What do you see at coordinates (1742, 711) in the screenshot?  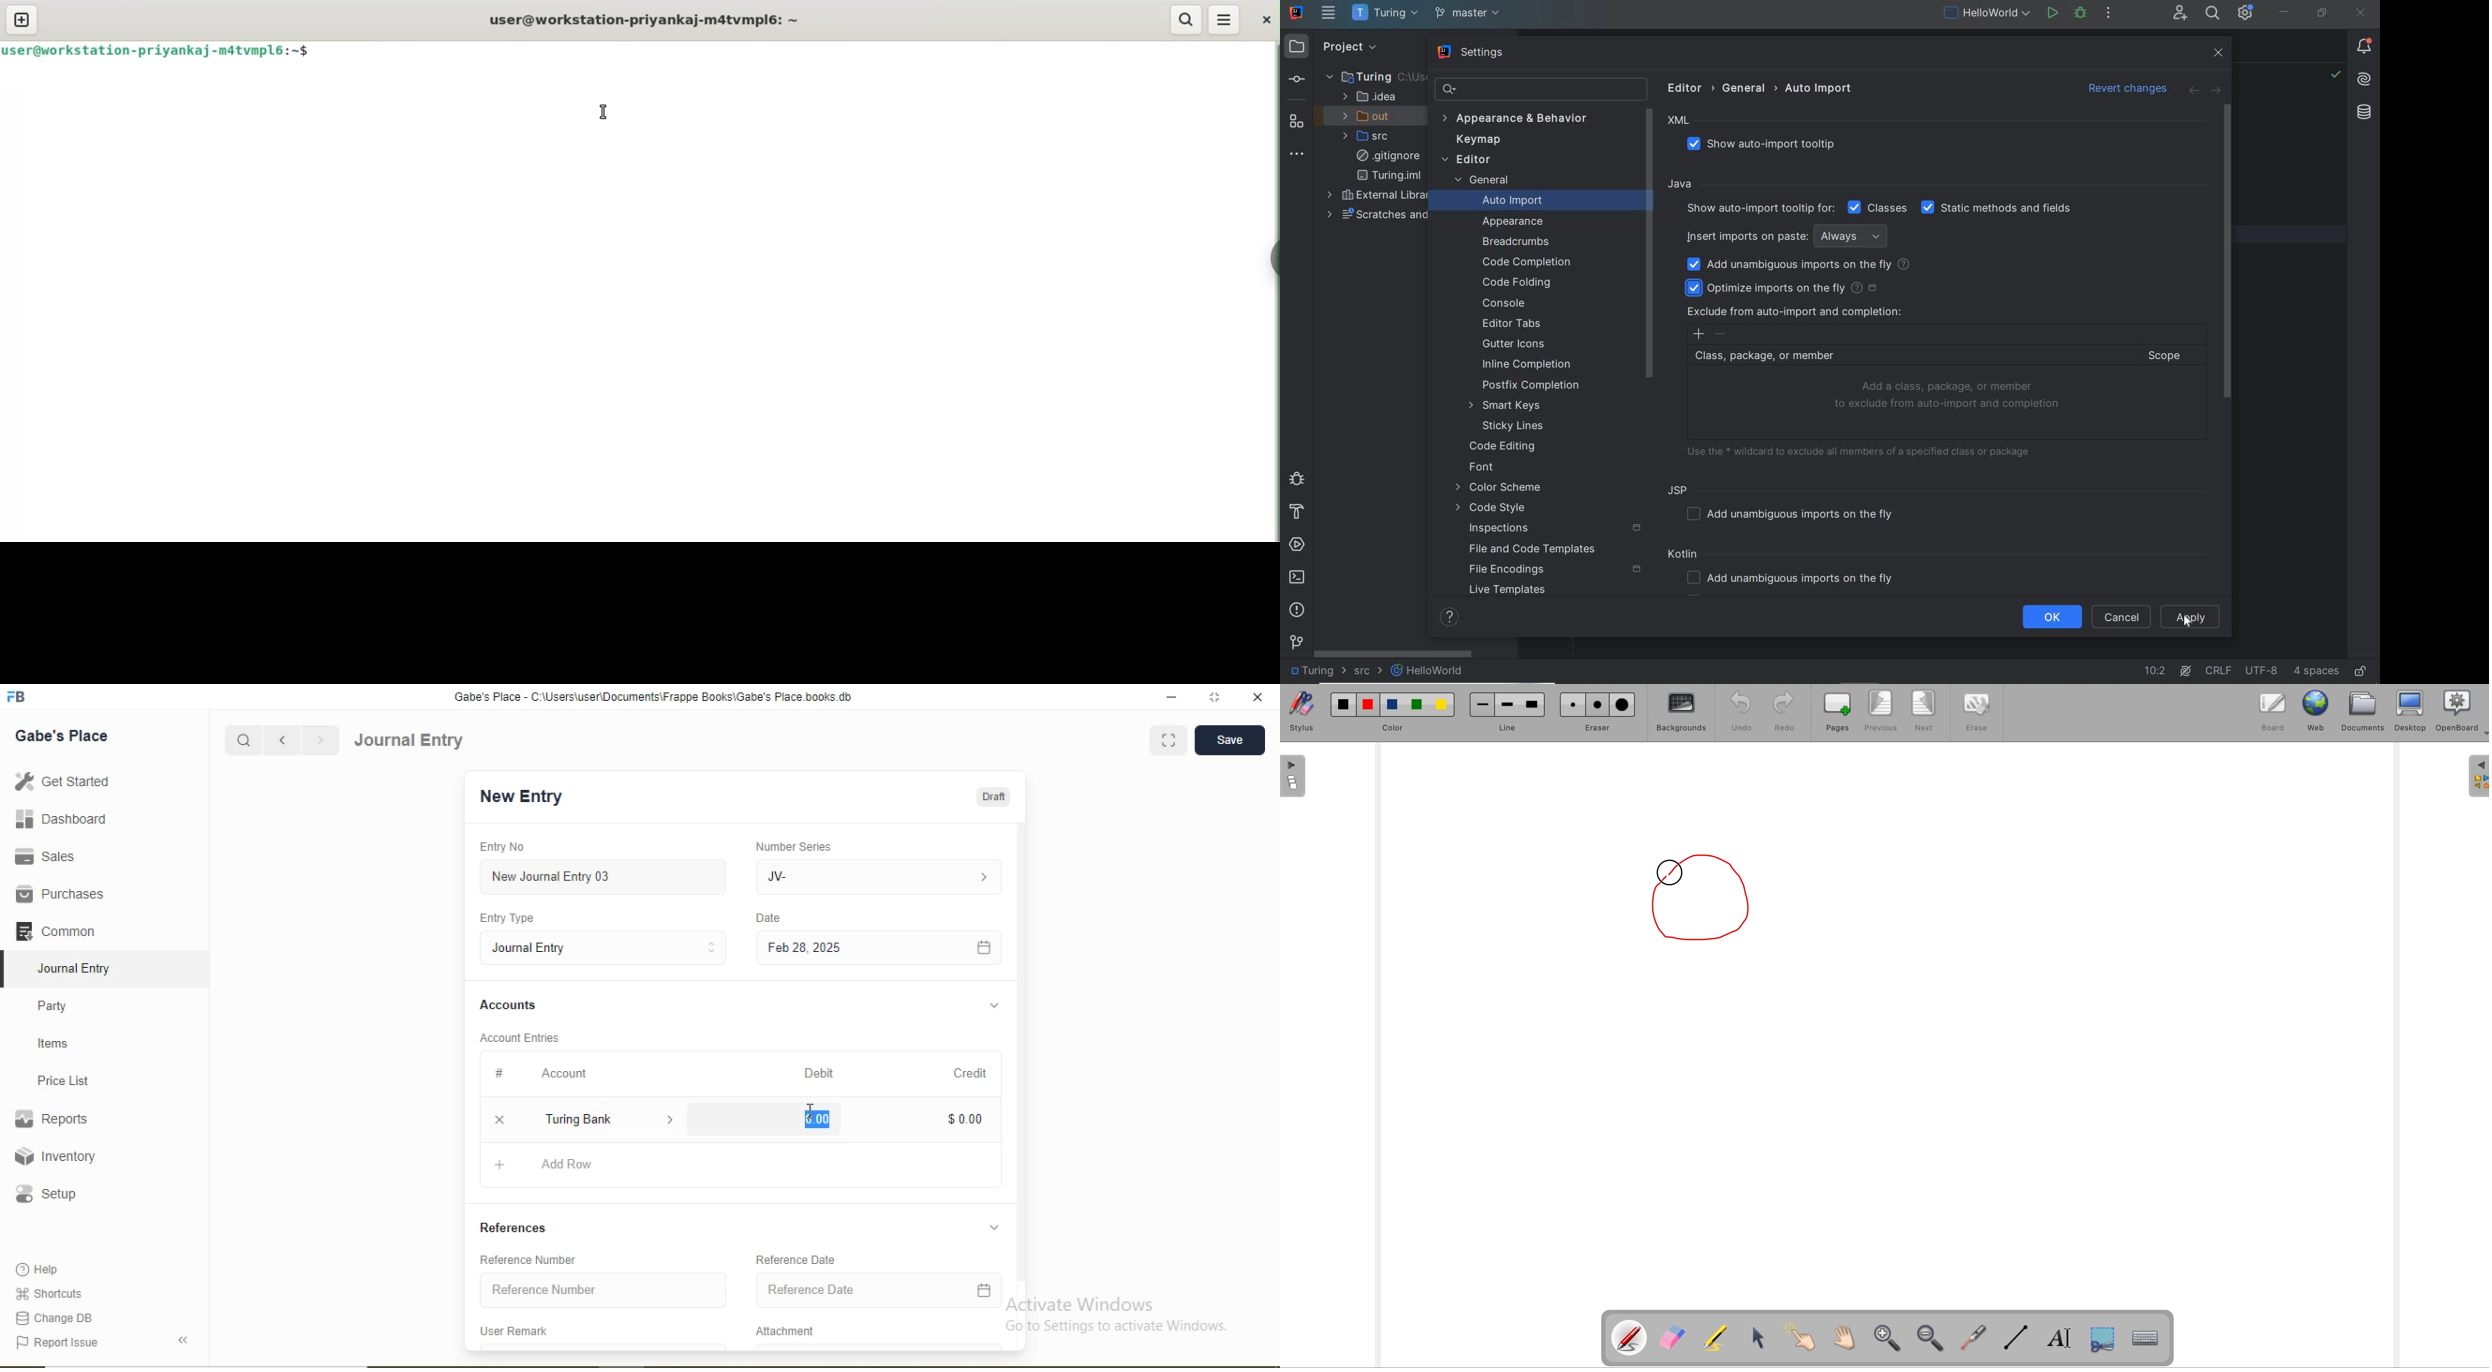 I see `undo` at bounding box center [1742, 711].